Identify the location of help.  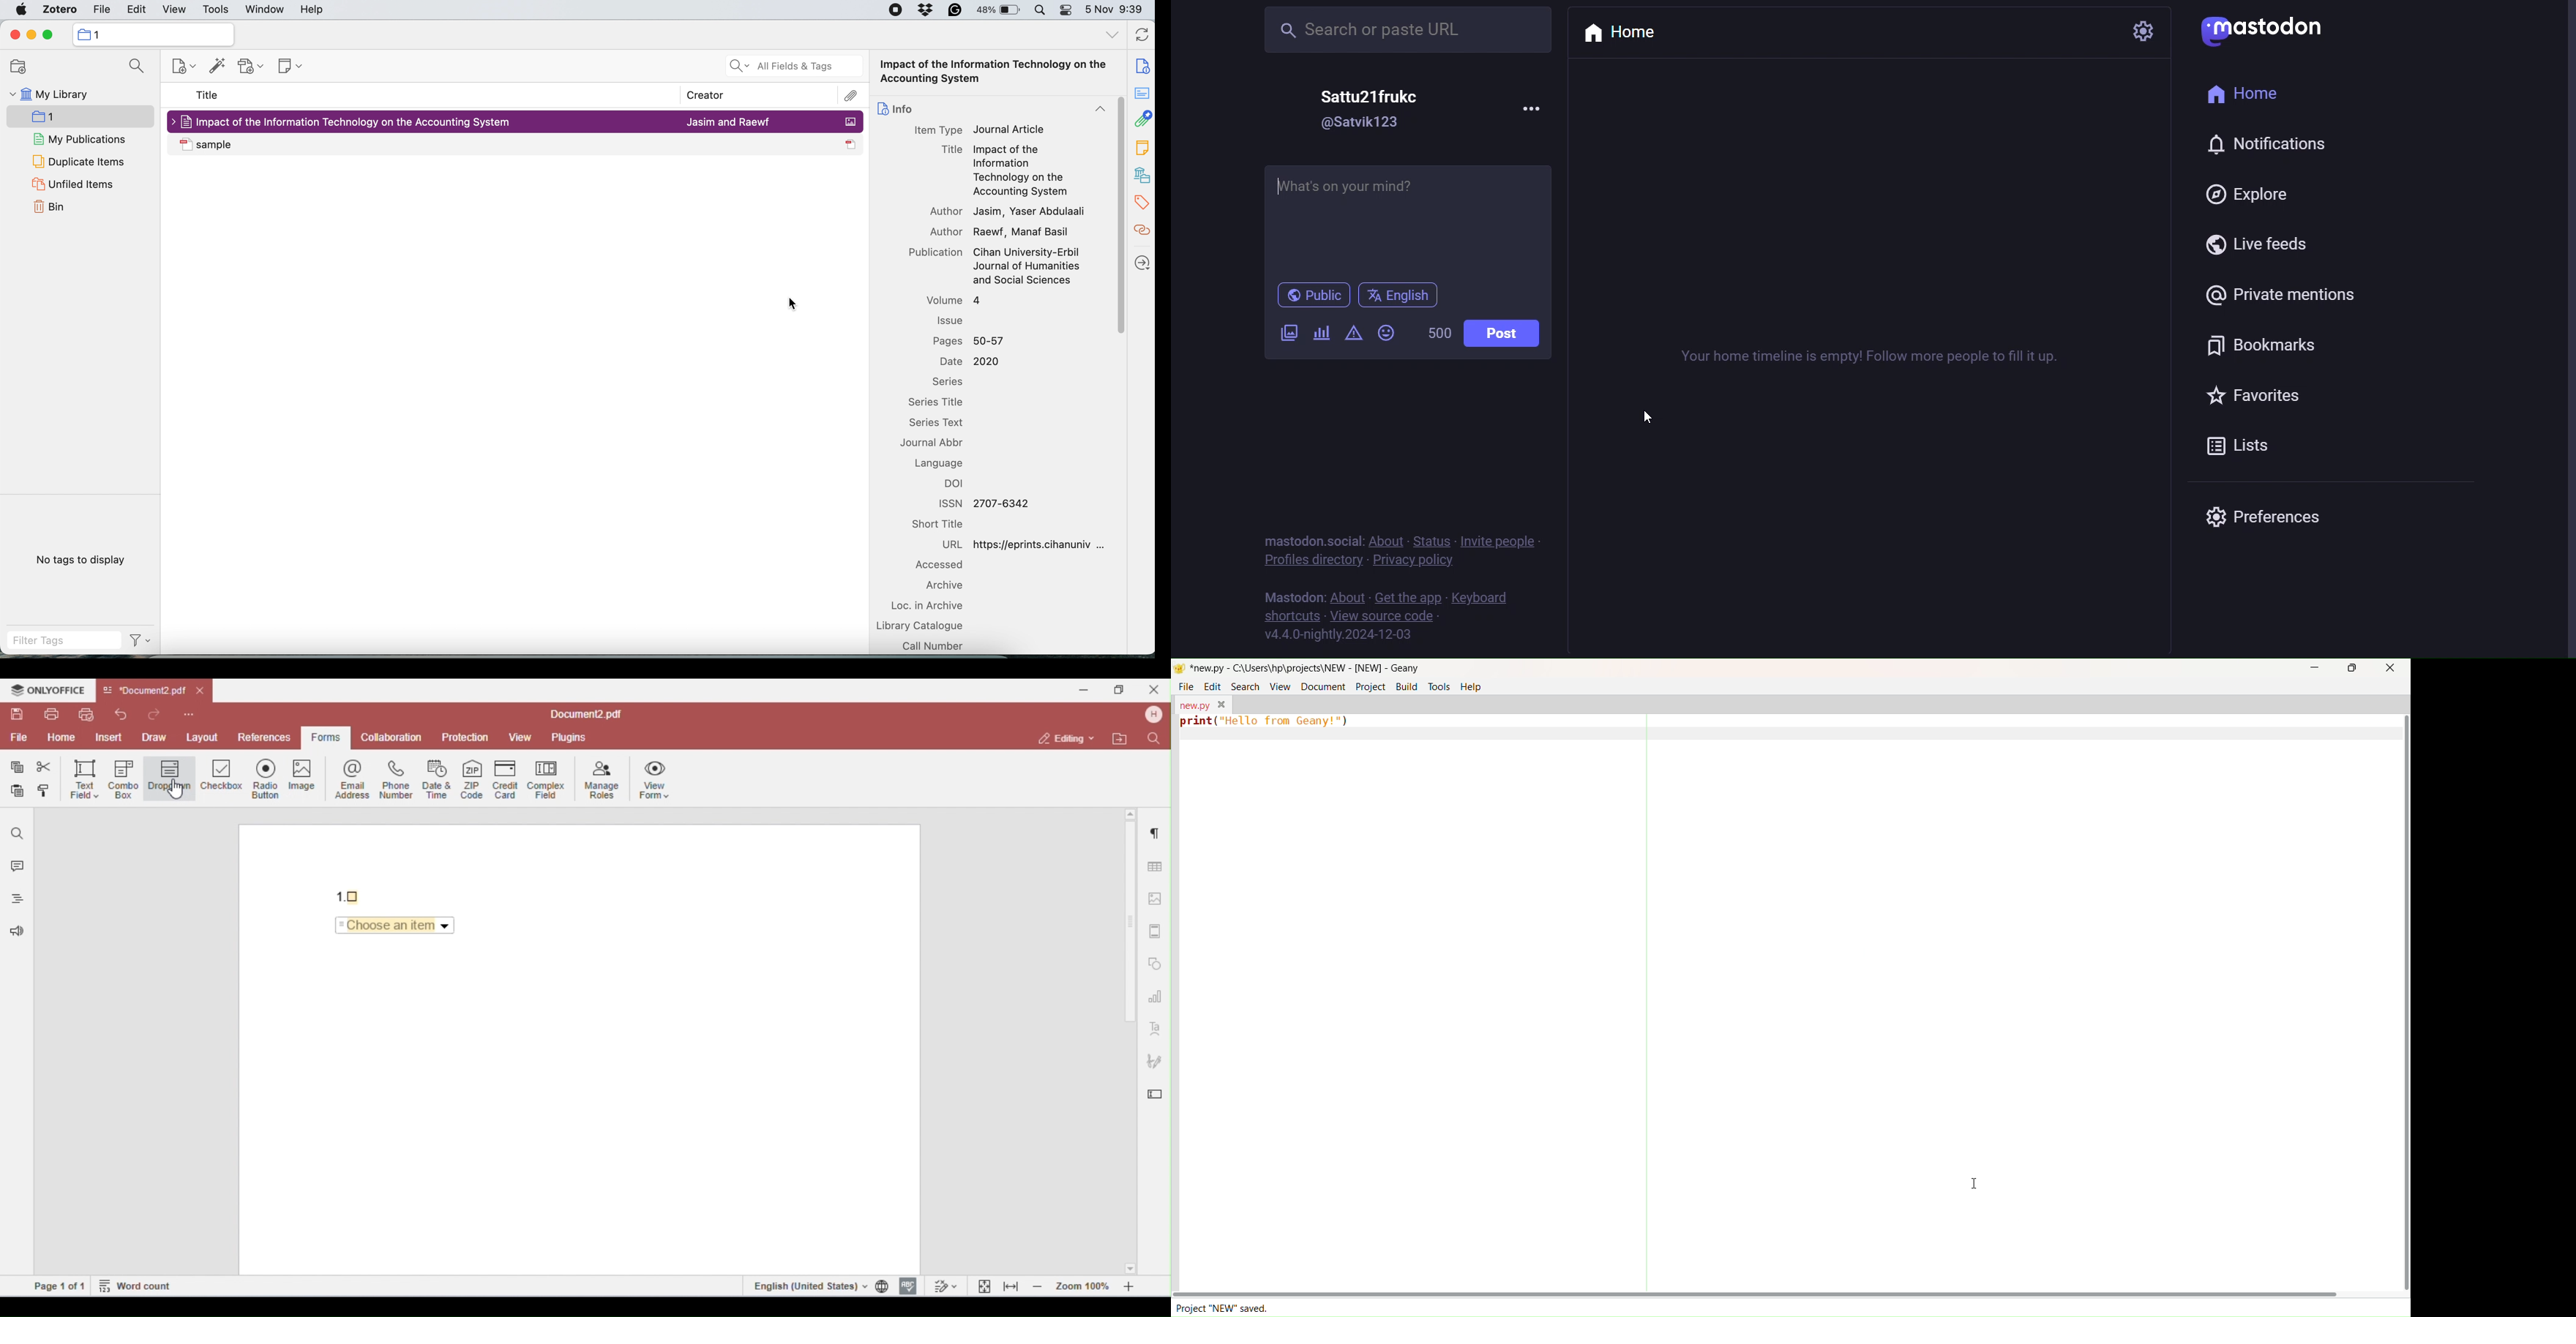
(311, 10).